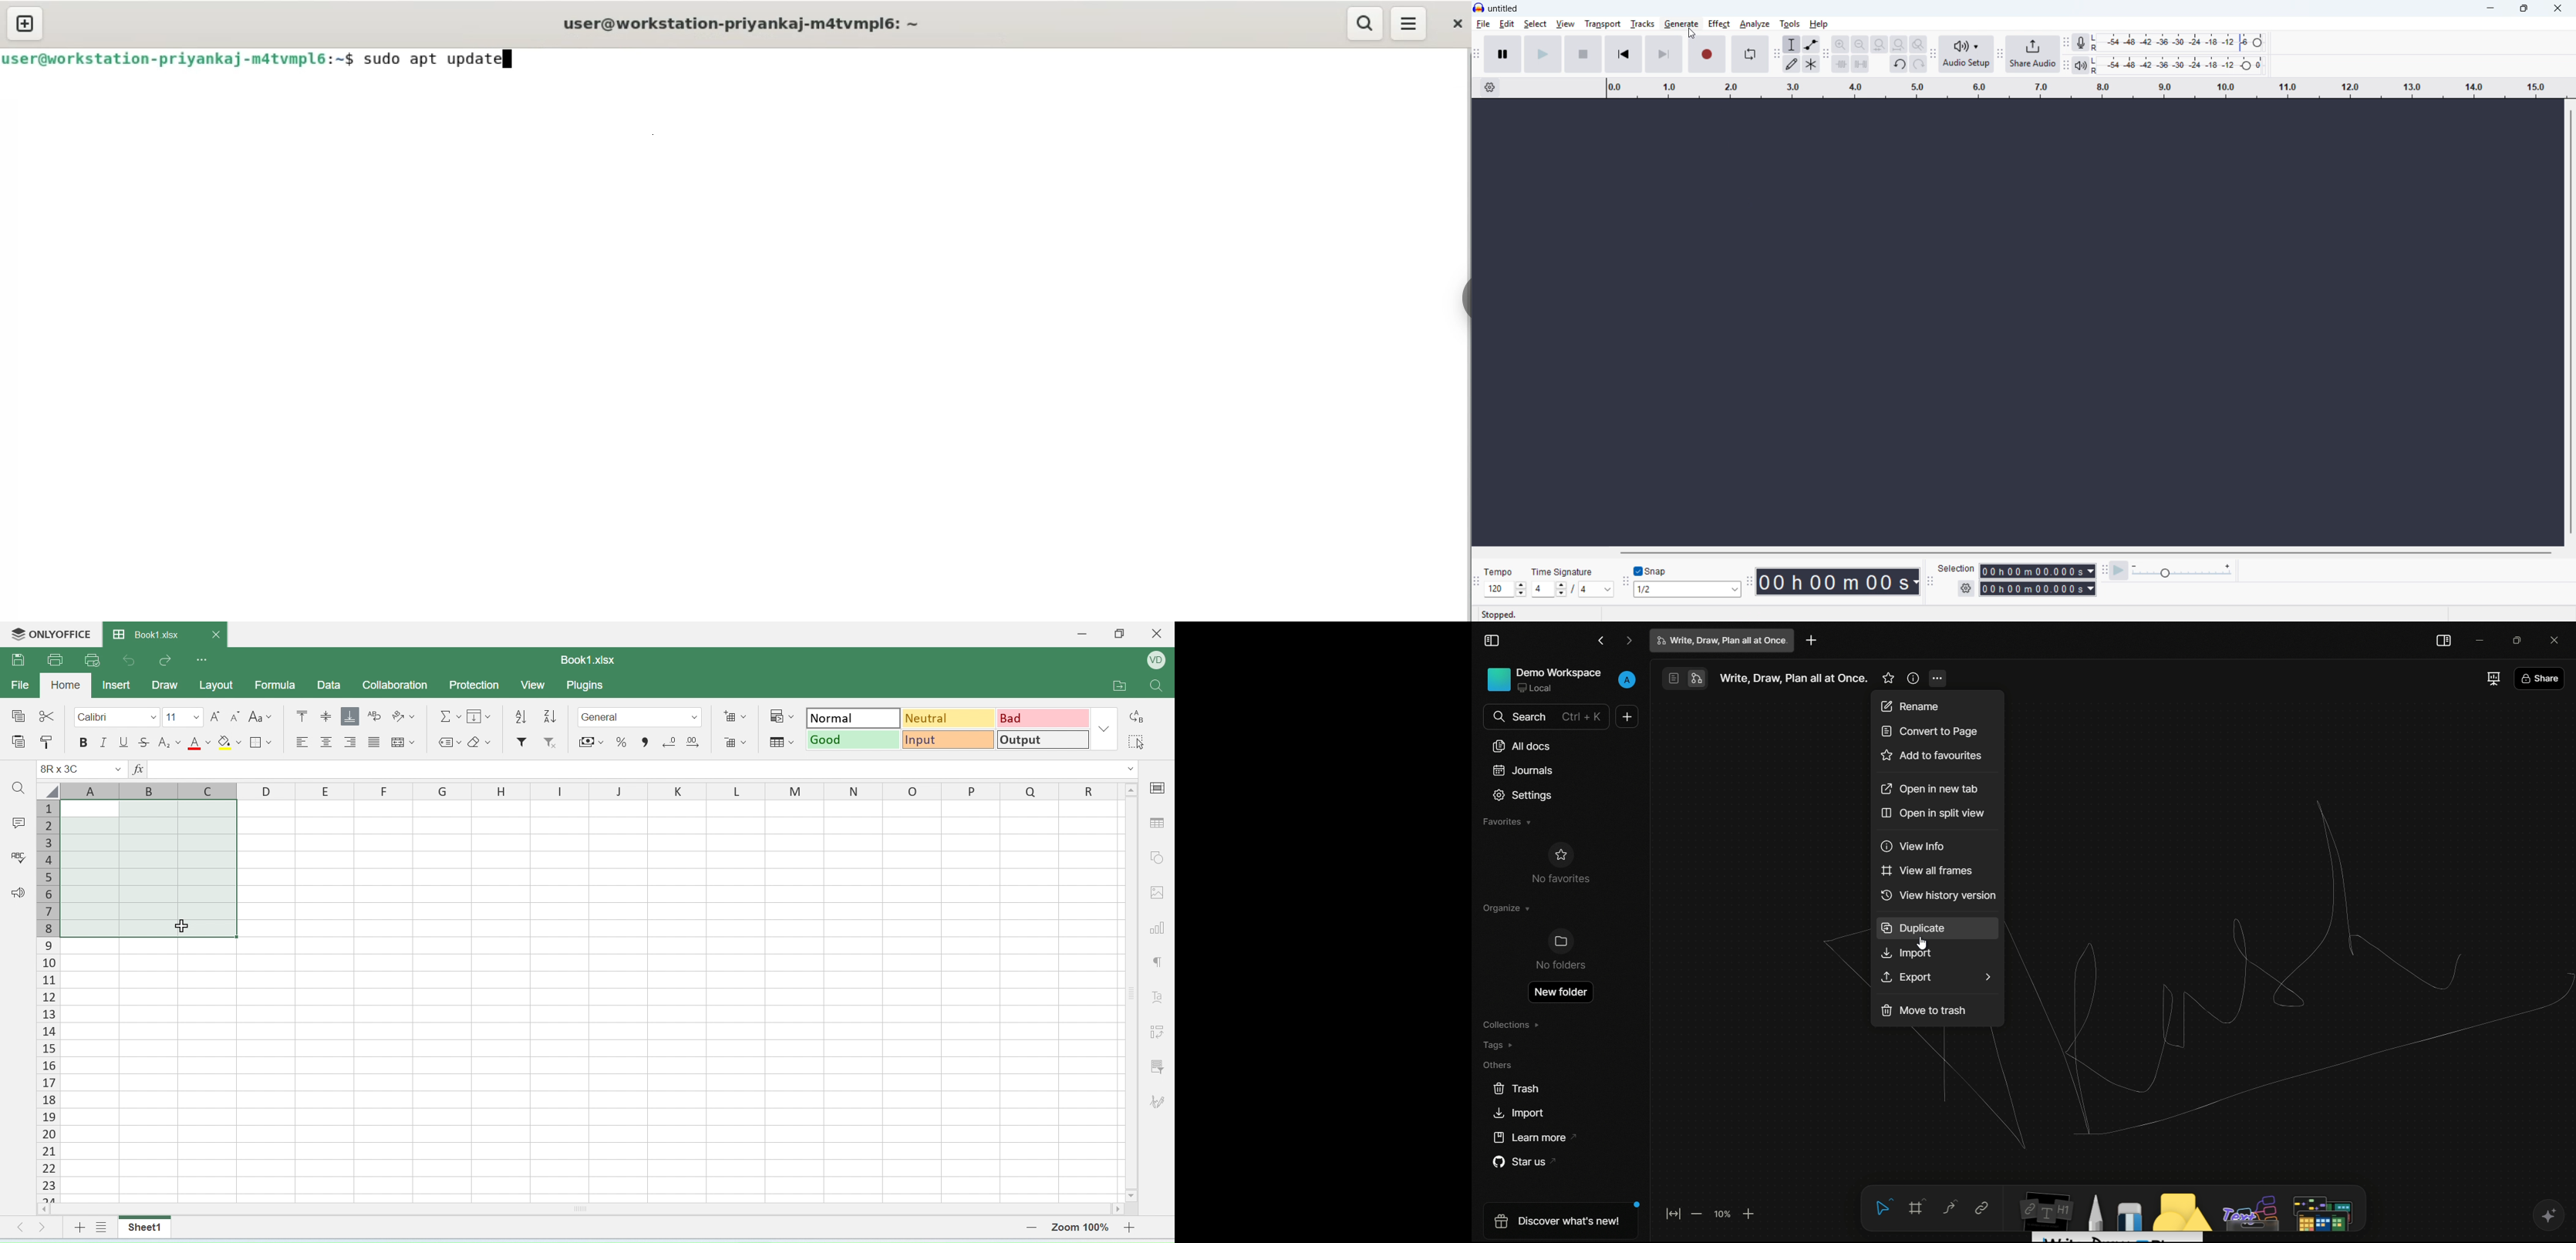 This screenshot has height=1260, width=2576. I want to click on highlighted cells, so click(147, 868).